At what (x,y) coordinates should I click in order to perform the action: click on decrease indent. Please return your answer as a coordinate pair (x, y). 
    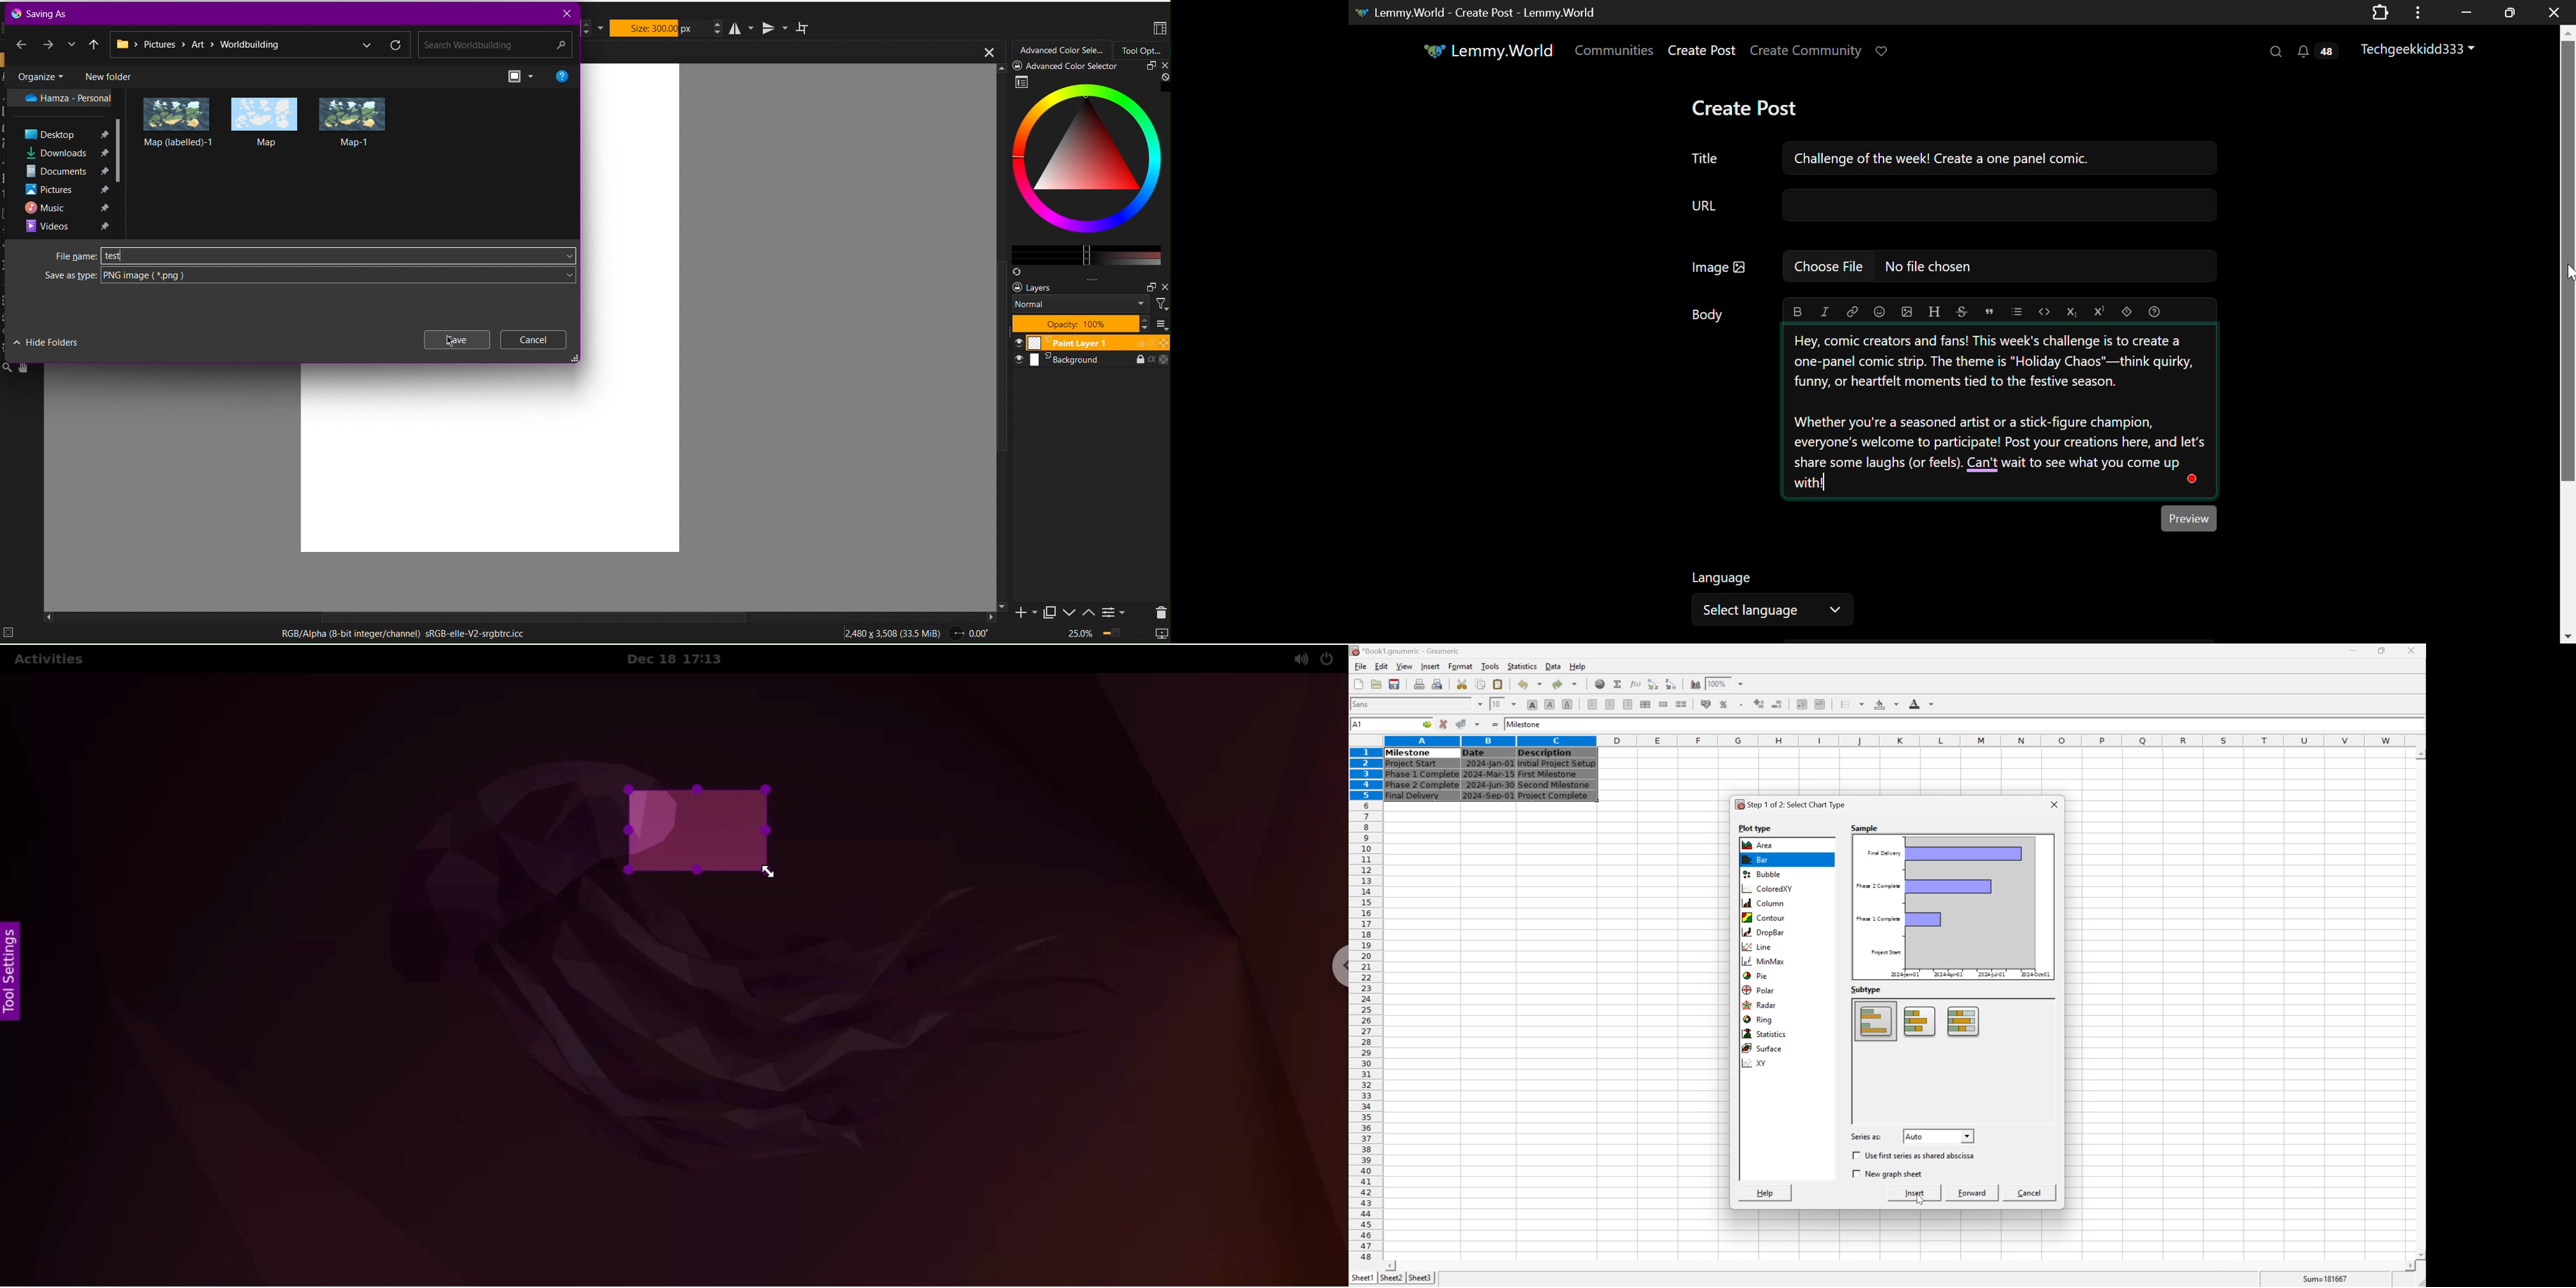
    Looking at the image, I should click on (1802, 705).